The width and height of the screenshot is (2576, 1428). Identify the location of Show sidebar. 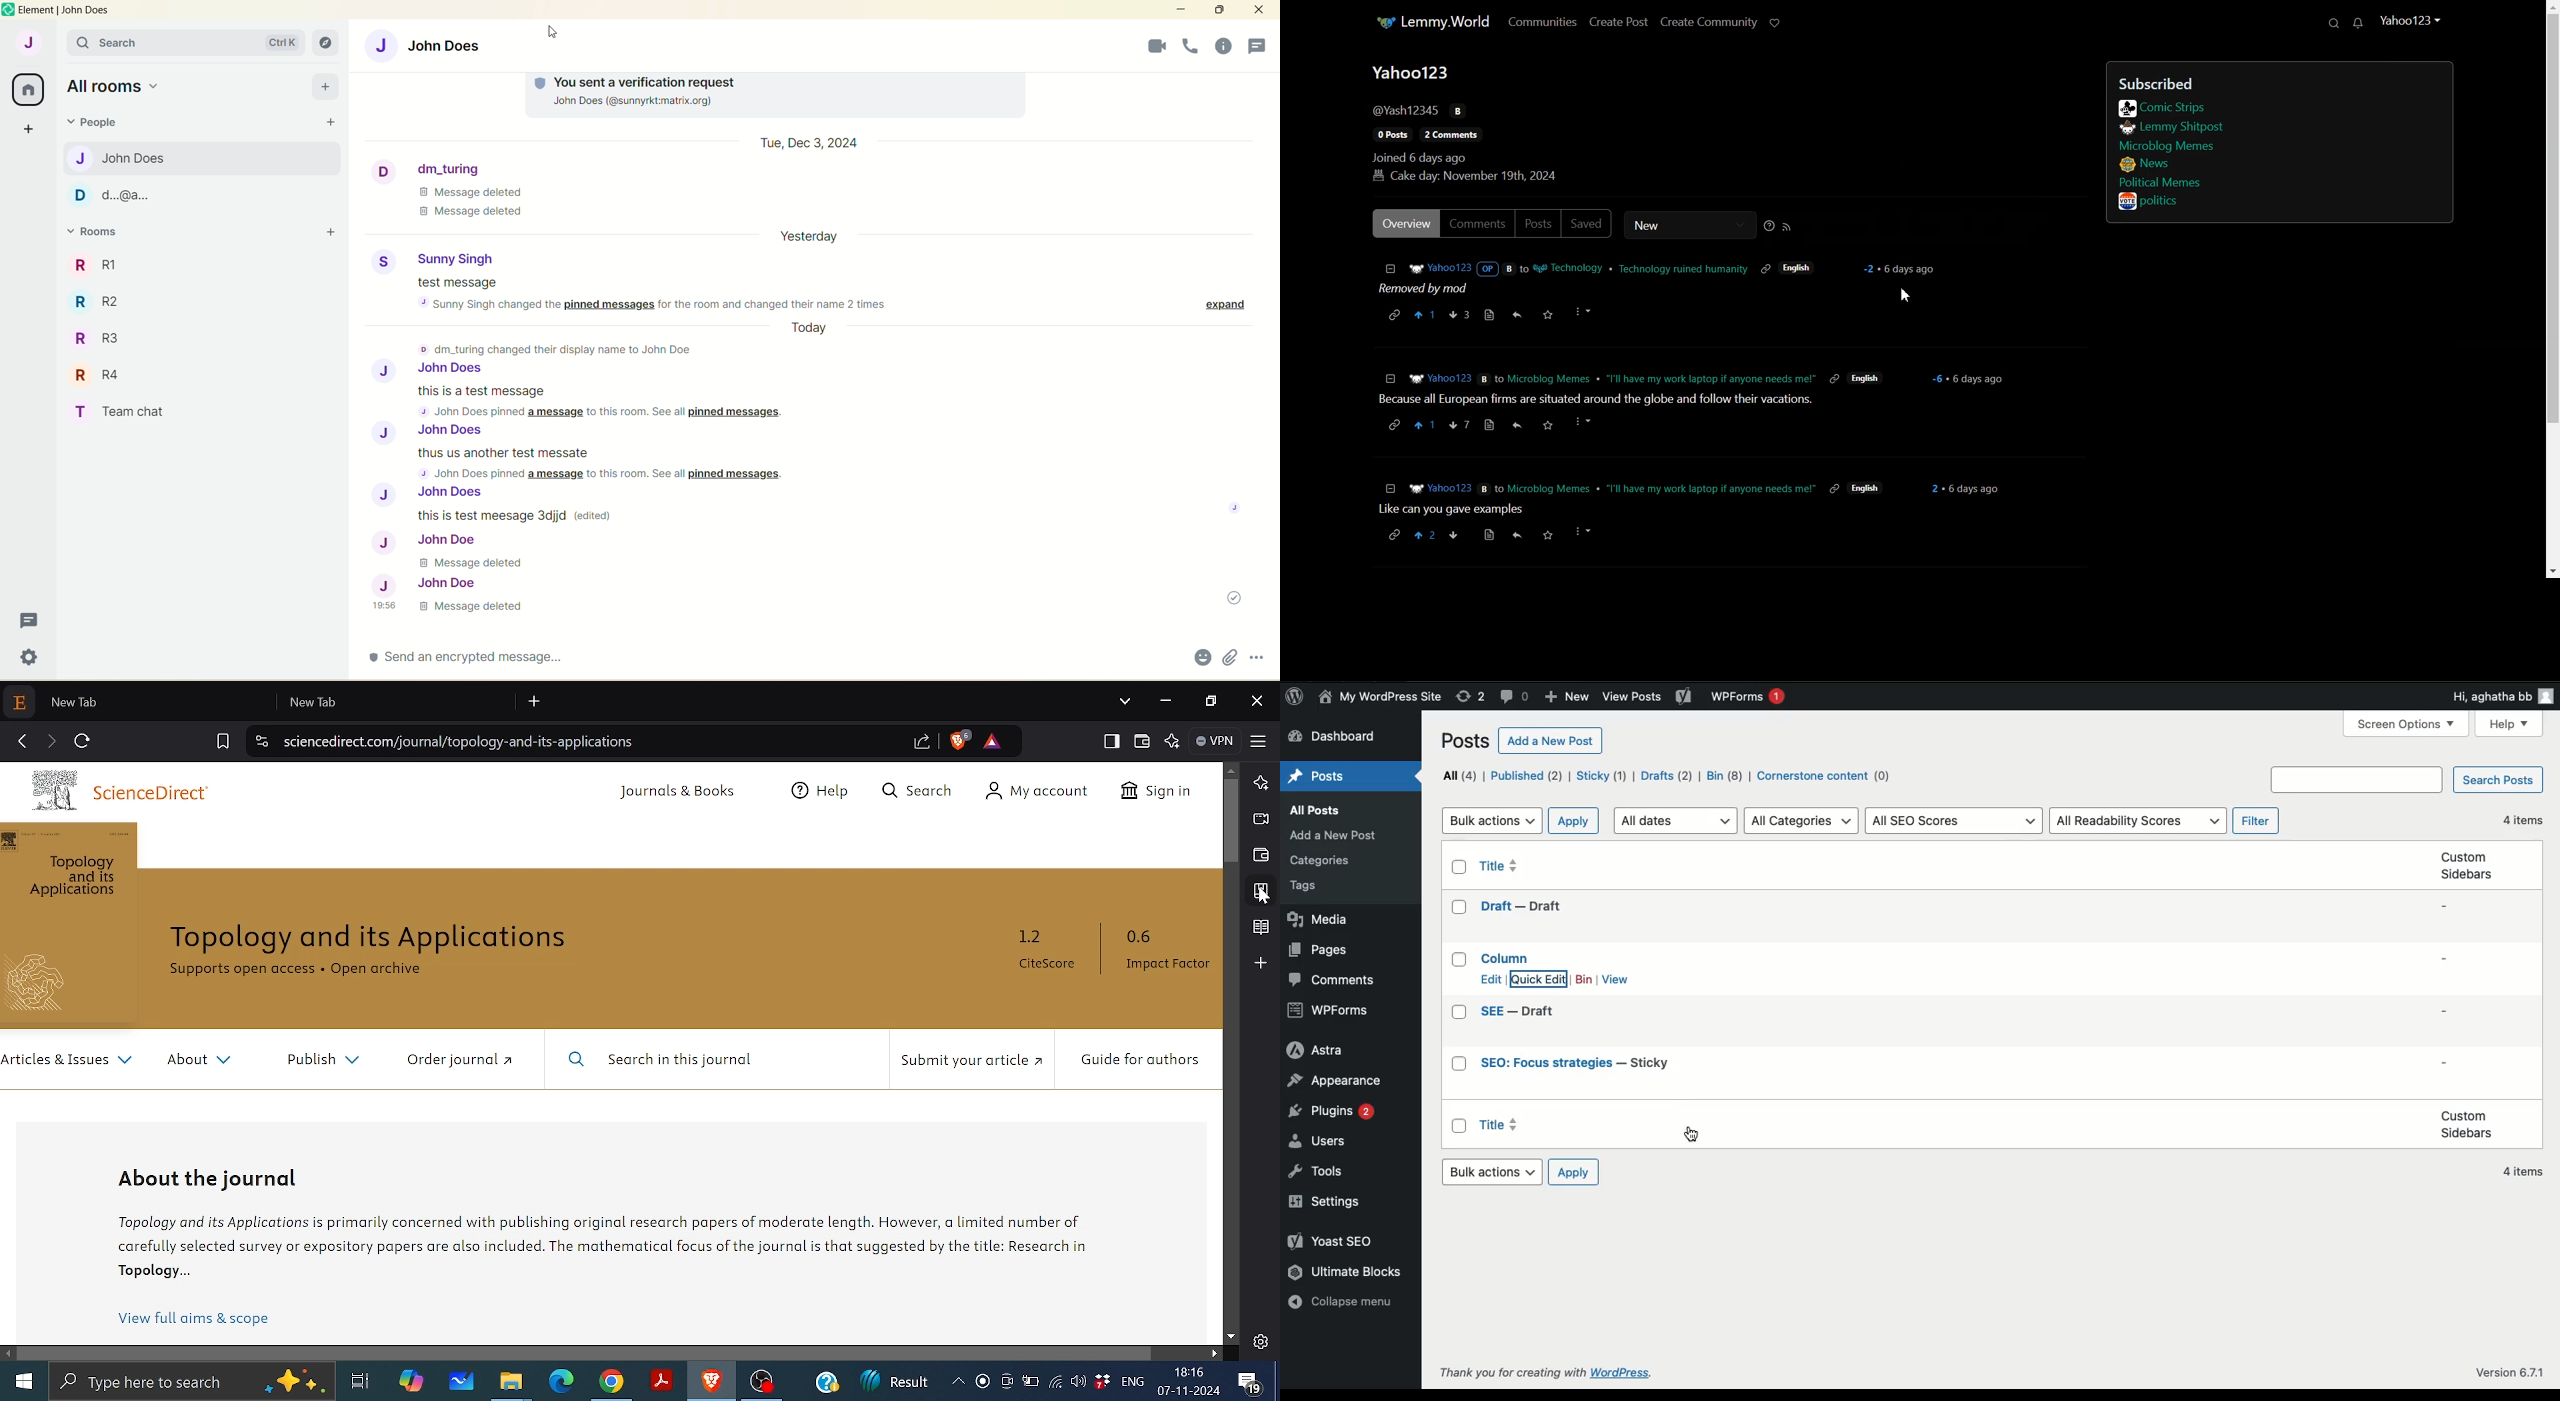
(1109, 741).